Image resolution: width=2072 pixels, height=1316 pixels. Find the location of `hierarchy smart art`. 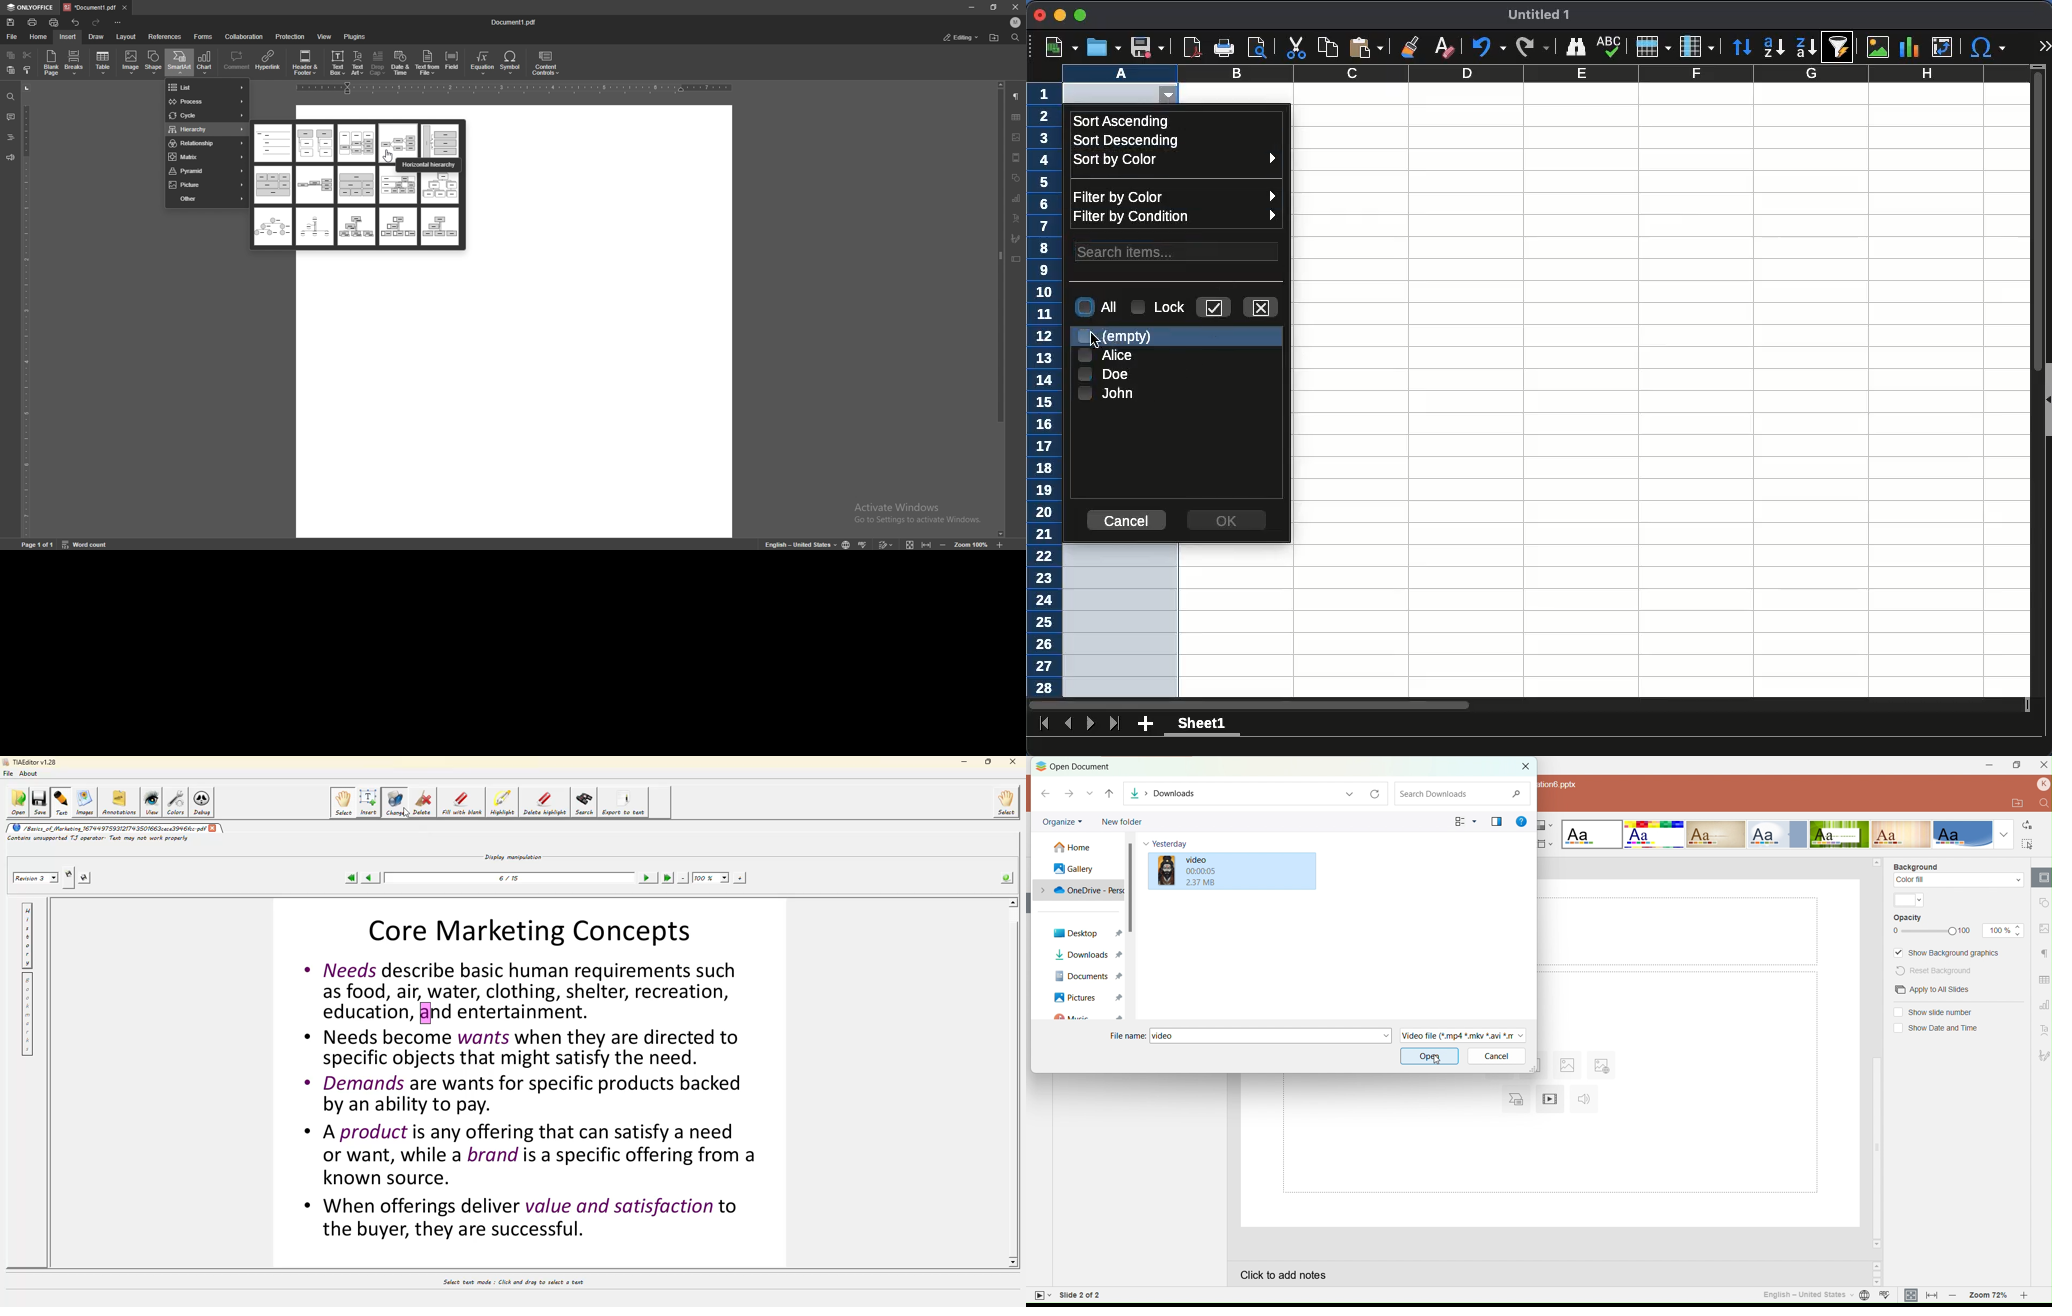

hierarchy smart art is located at coordinates (315, 185).